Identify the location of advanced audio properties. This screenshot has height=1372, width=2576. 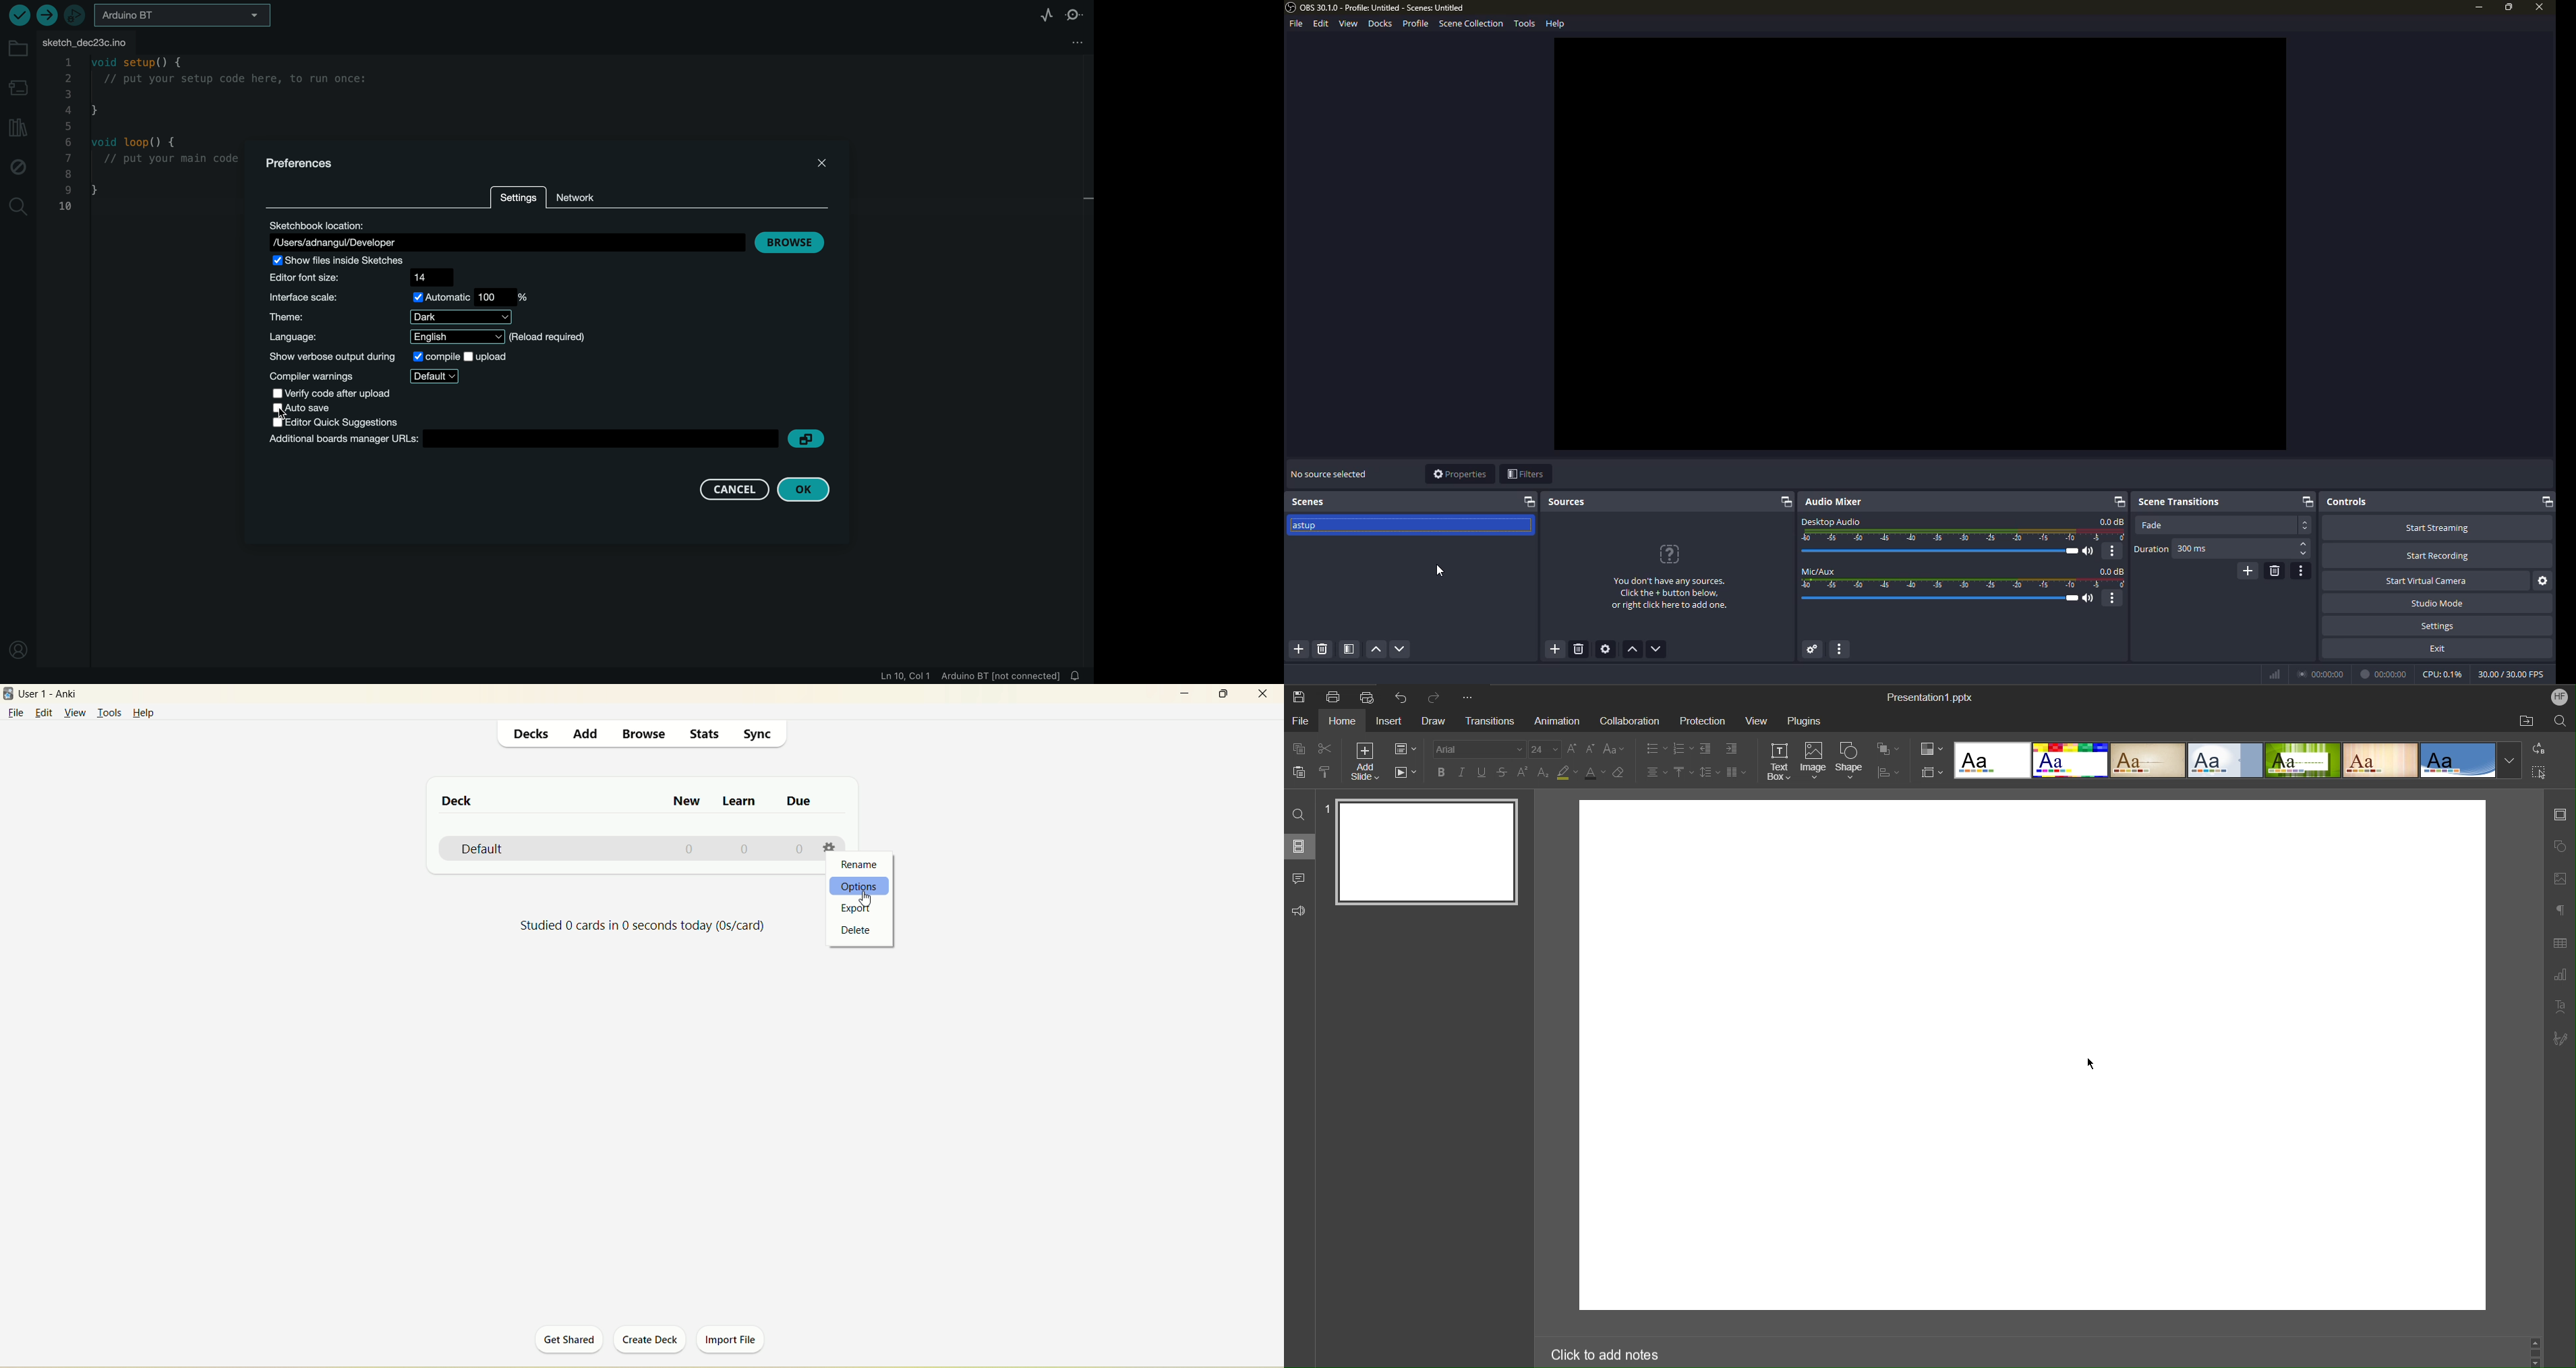
(1811, 650).